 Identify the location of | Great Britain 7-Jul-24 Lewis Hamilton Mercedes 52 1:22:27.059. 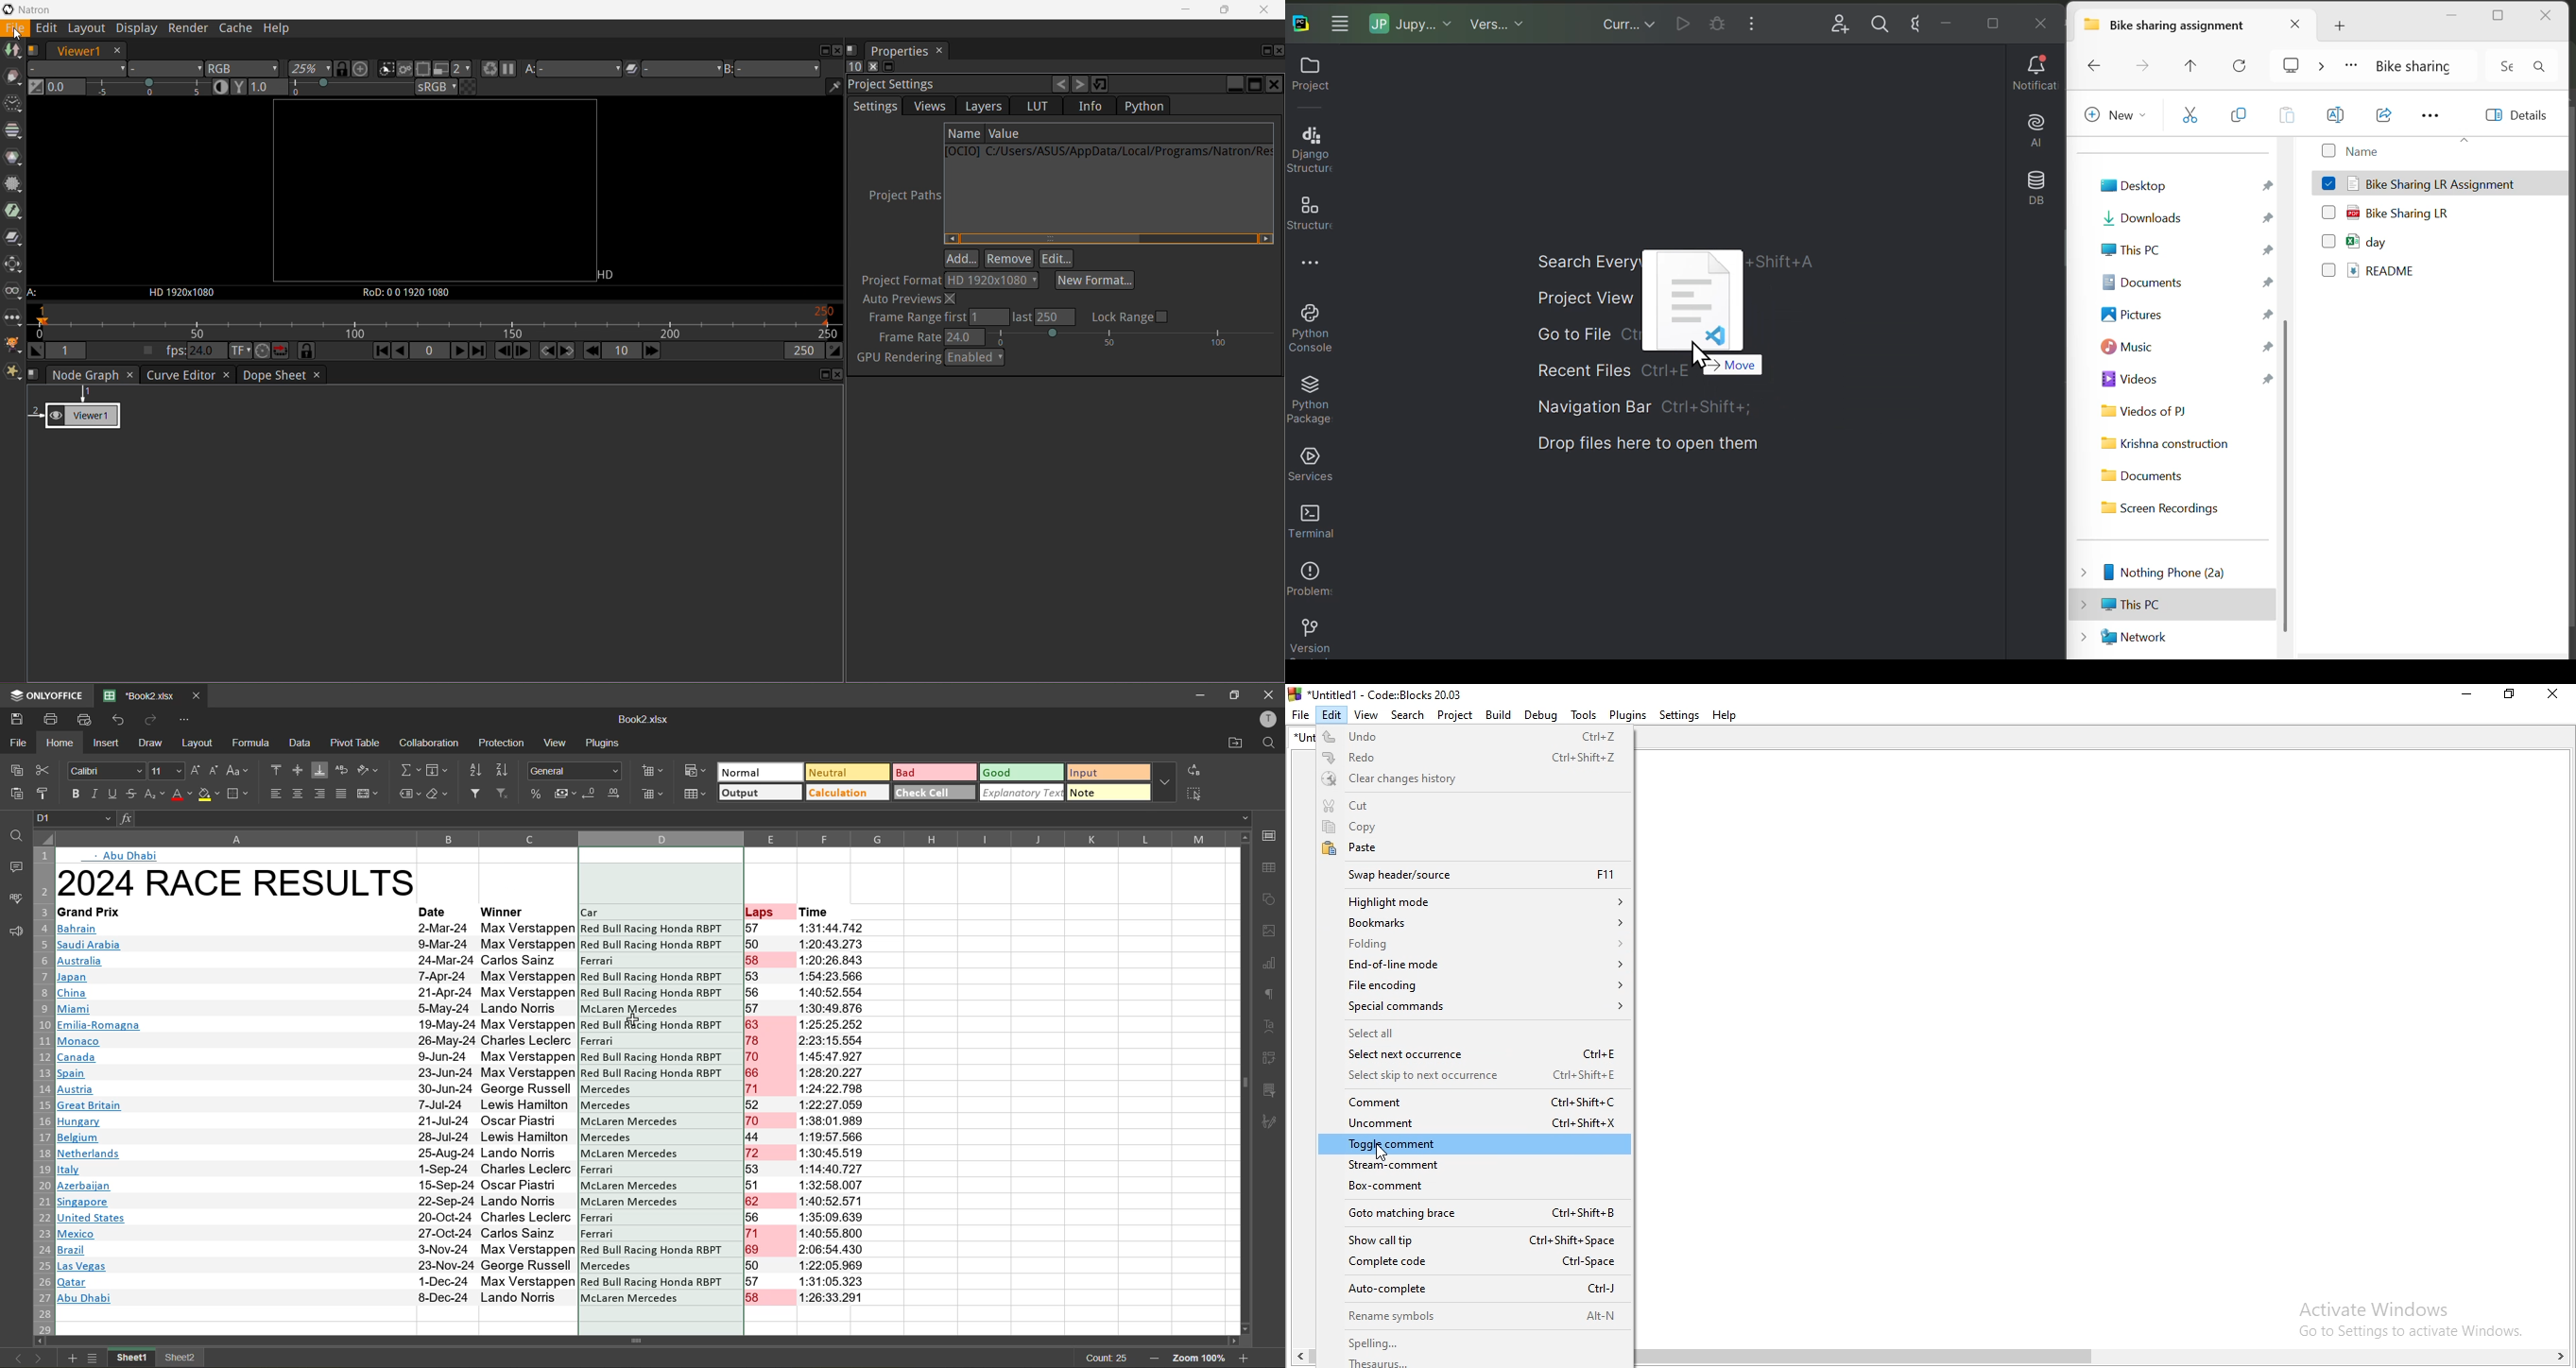
(465, 1105).